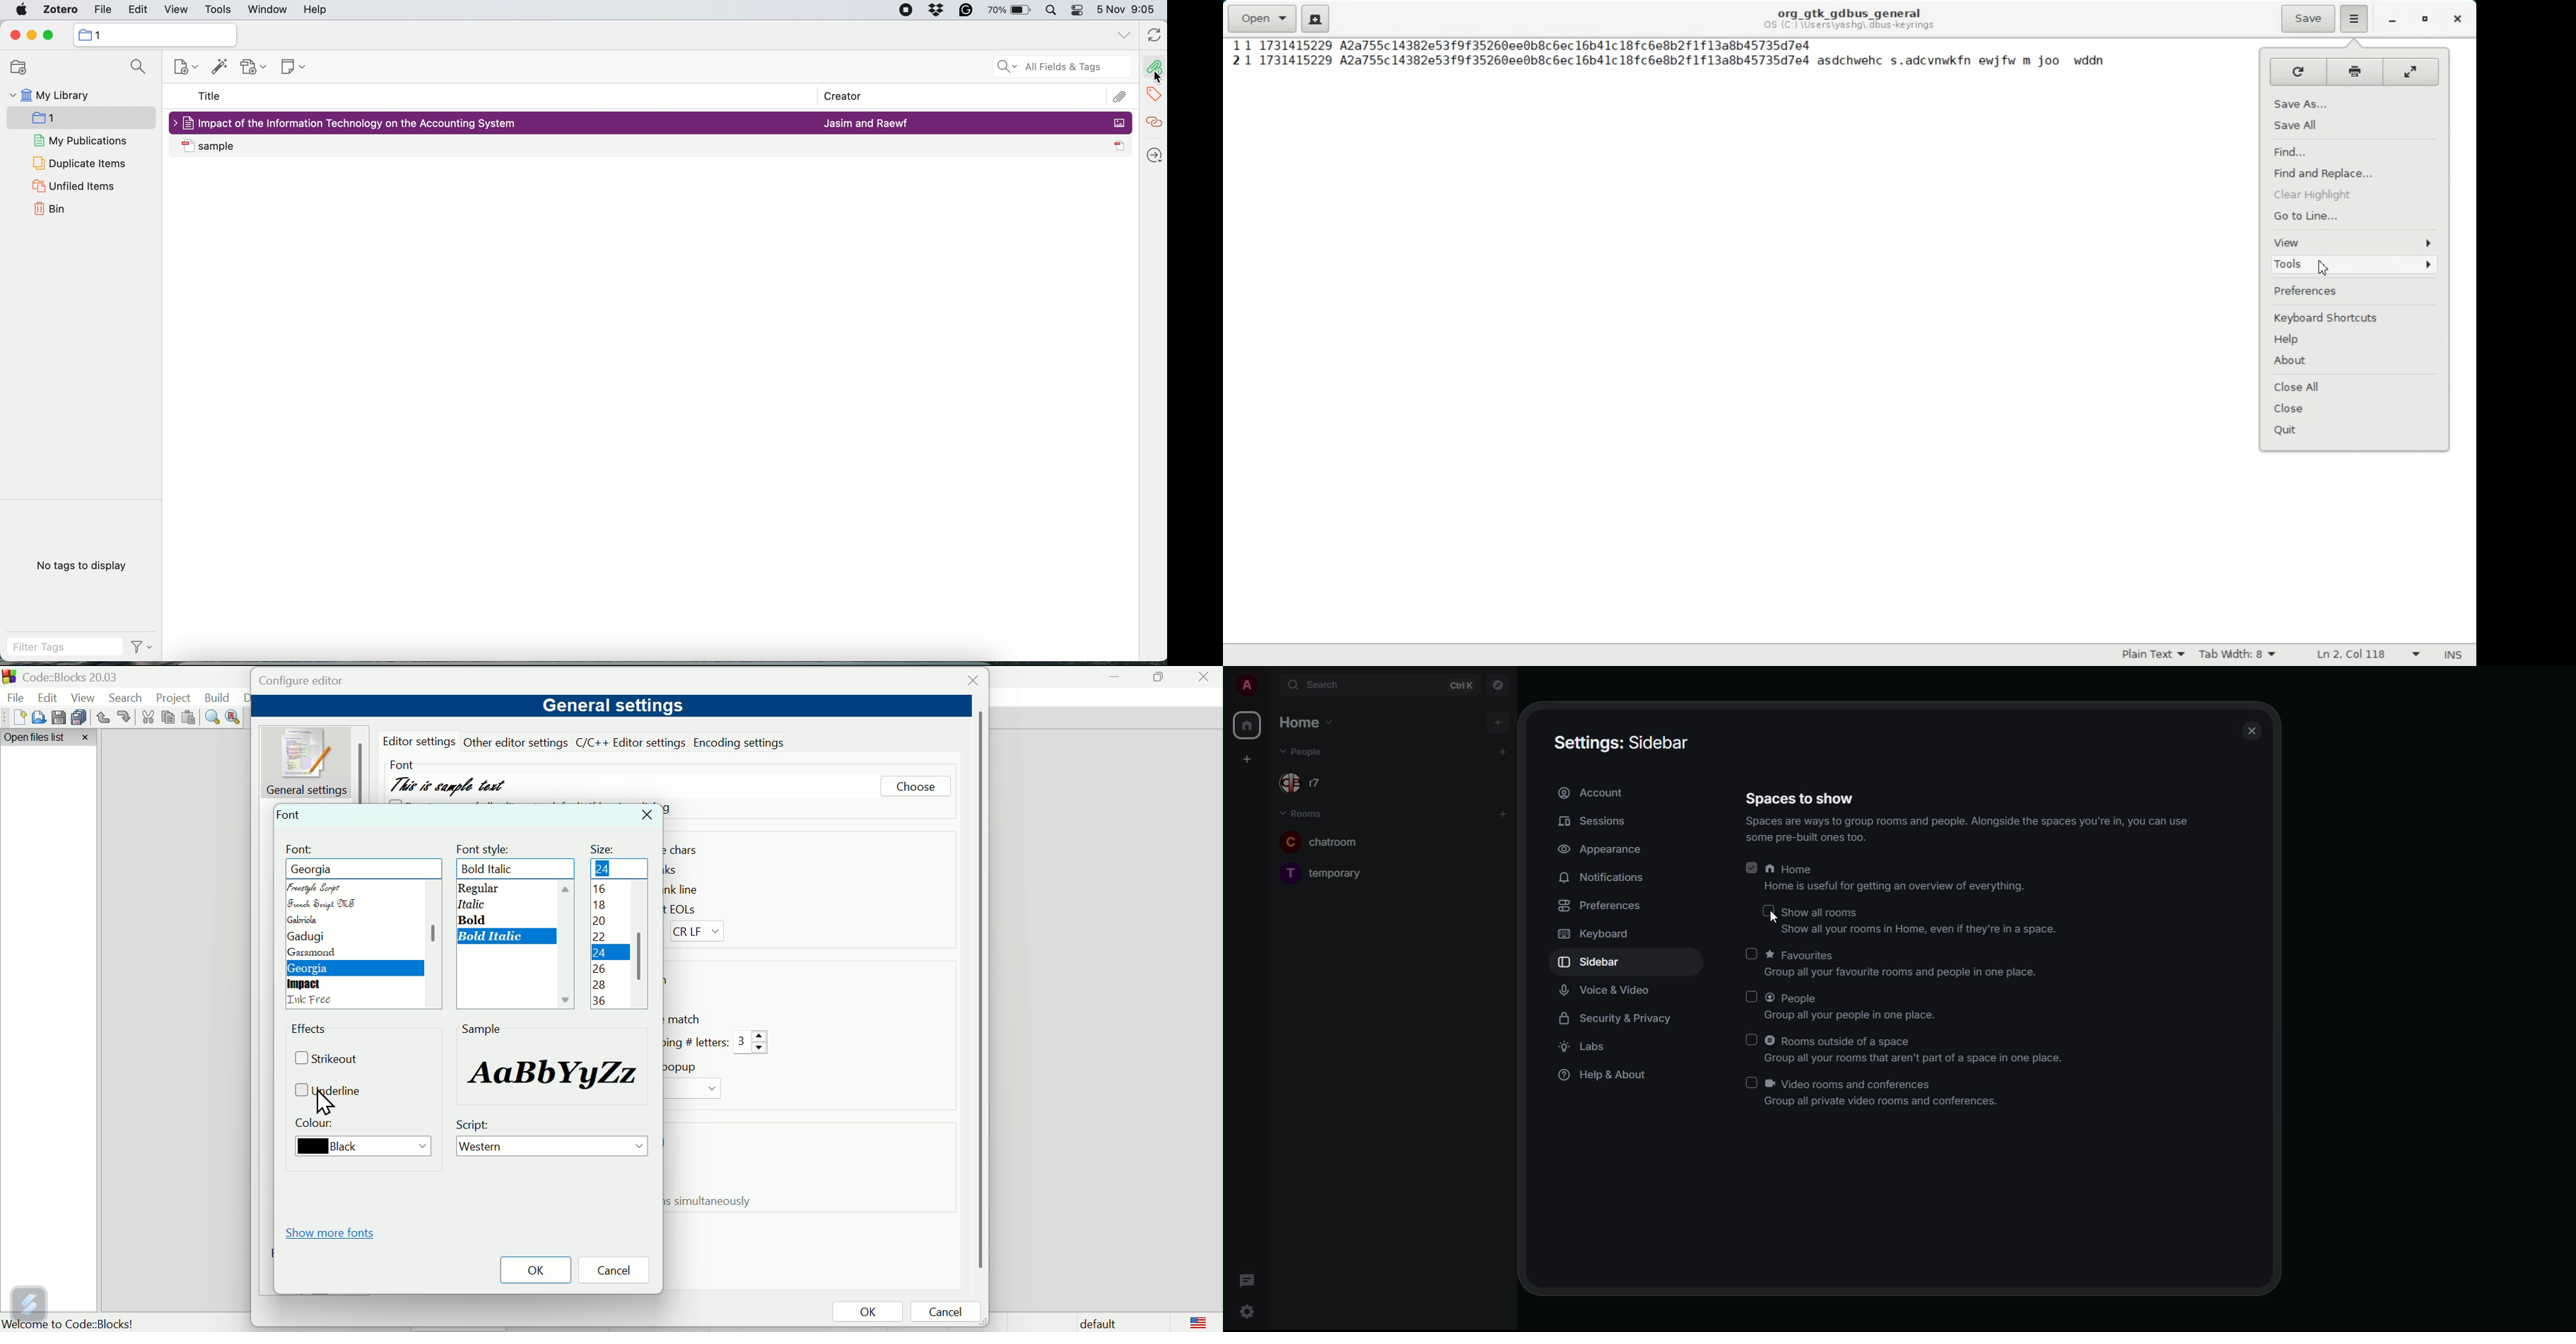  What do you see at coordinates (309, 761) in the screenshot?
I see `General setting` at bounding box center [309, 761].